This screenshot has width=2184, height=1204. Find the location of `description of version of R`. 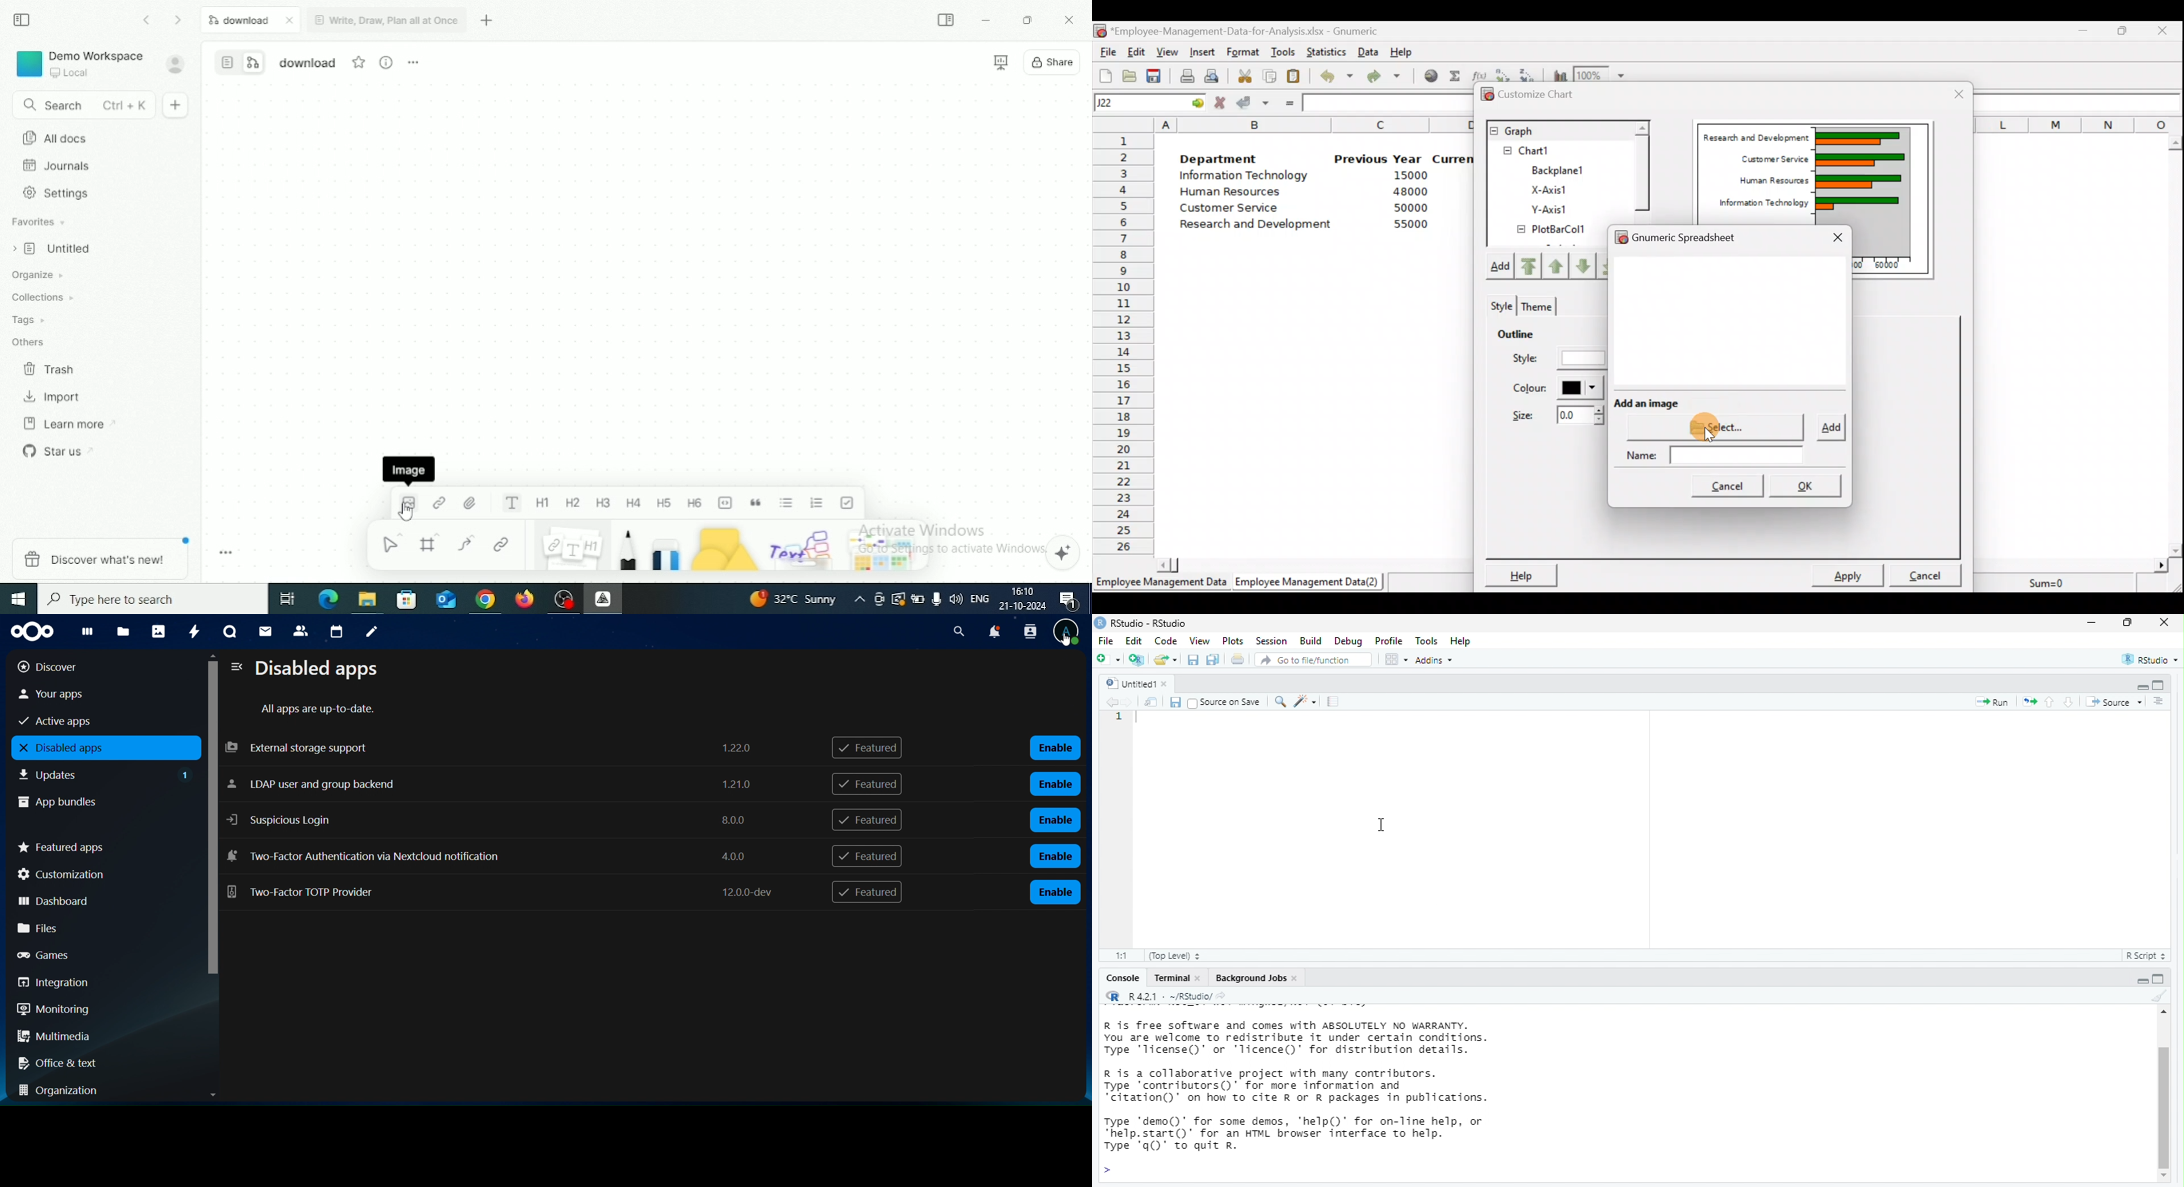

description of version of R is located at coordinates (1313, 1034).